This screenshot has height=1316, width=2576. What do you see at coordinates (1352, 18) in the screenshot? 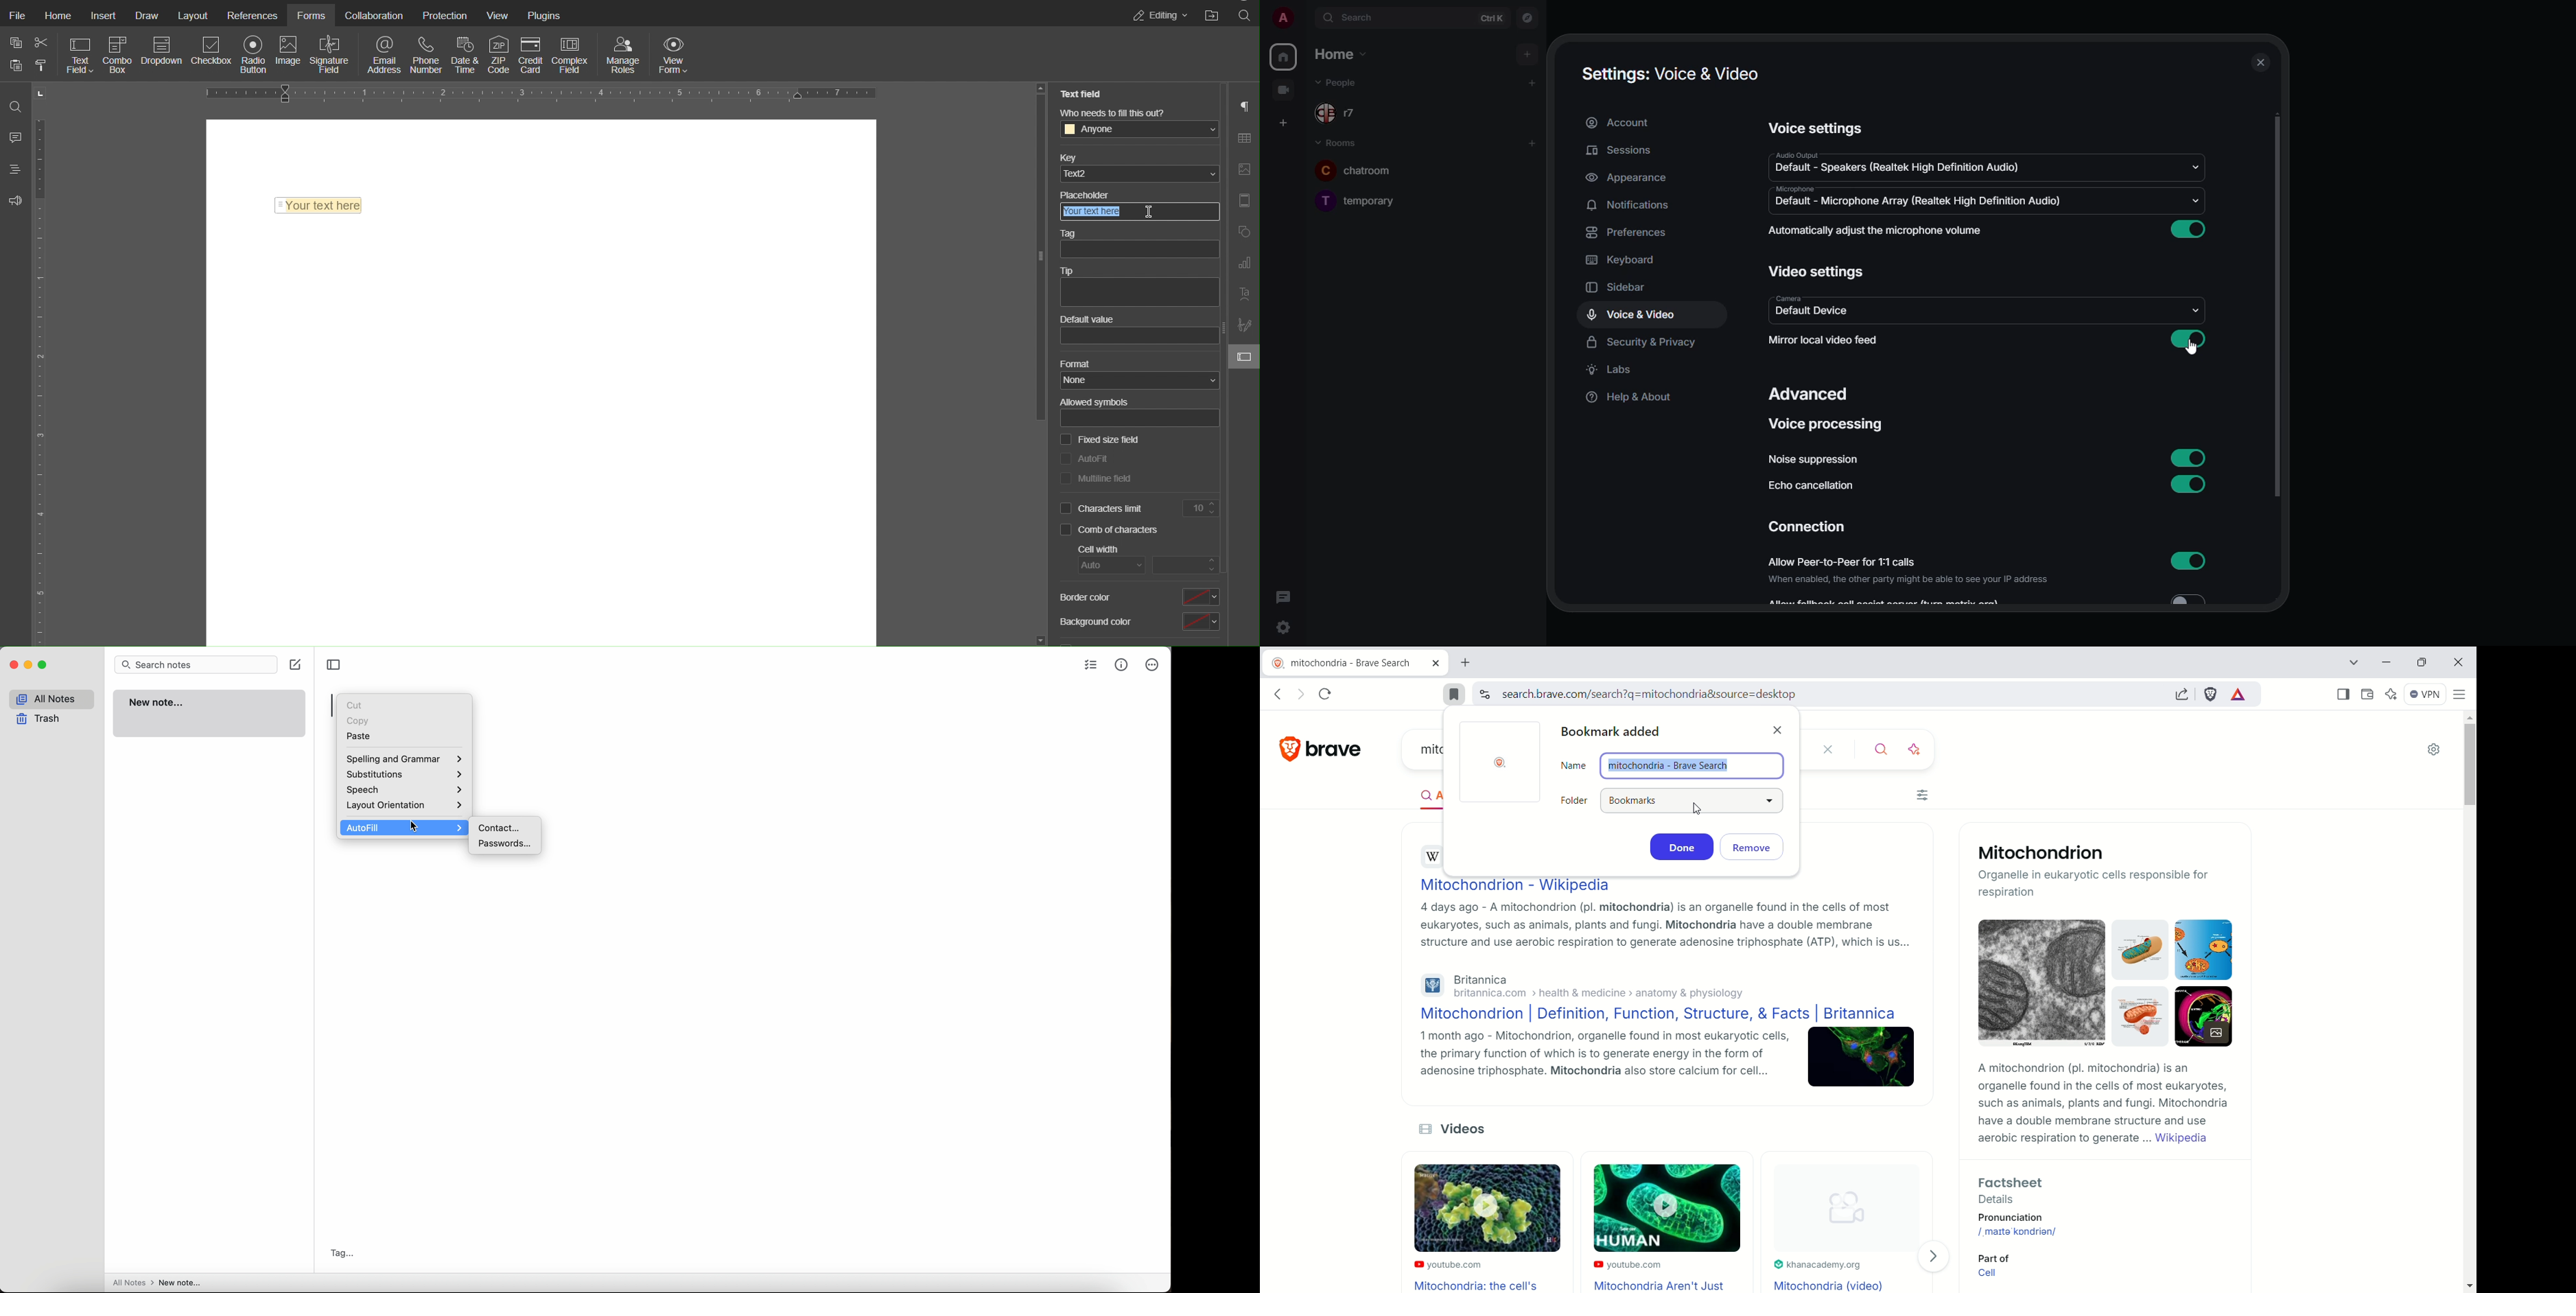
I see `search` at bounding box center [1352, 18].